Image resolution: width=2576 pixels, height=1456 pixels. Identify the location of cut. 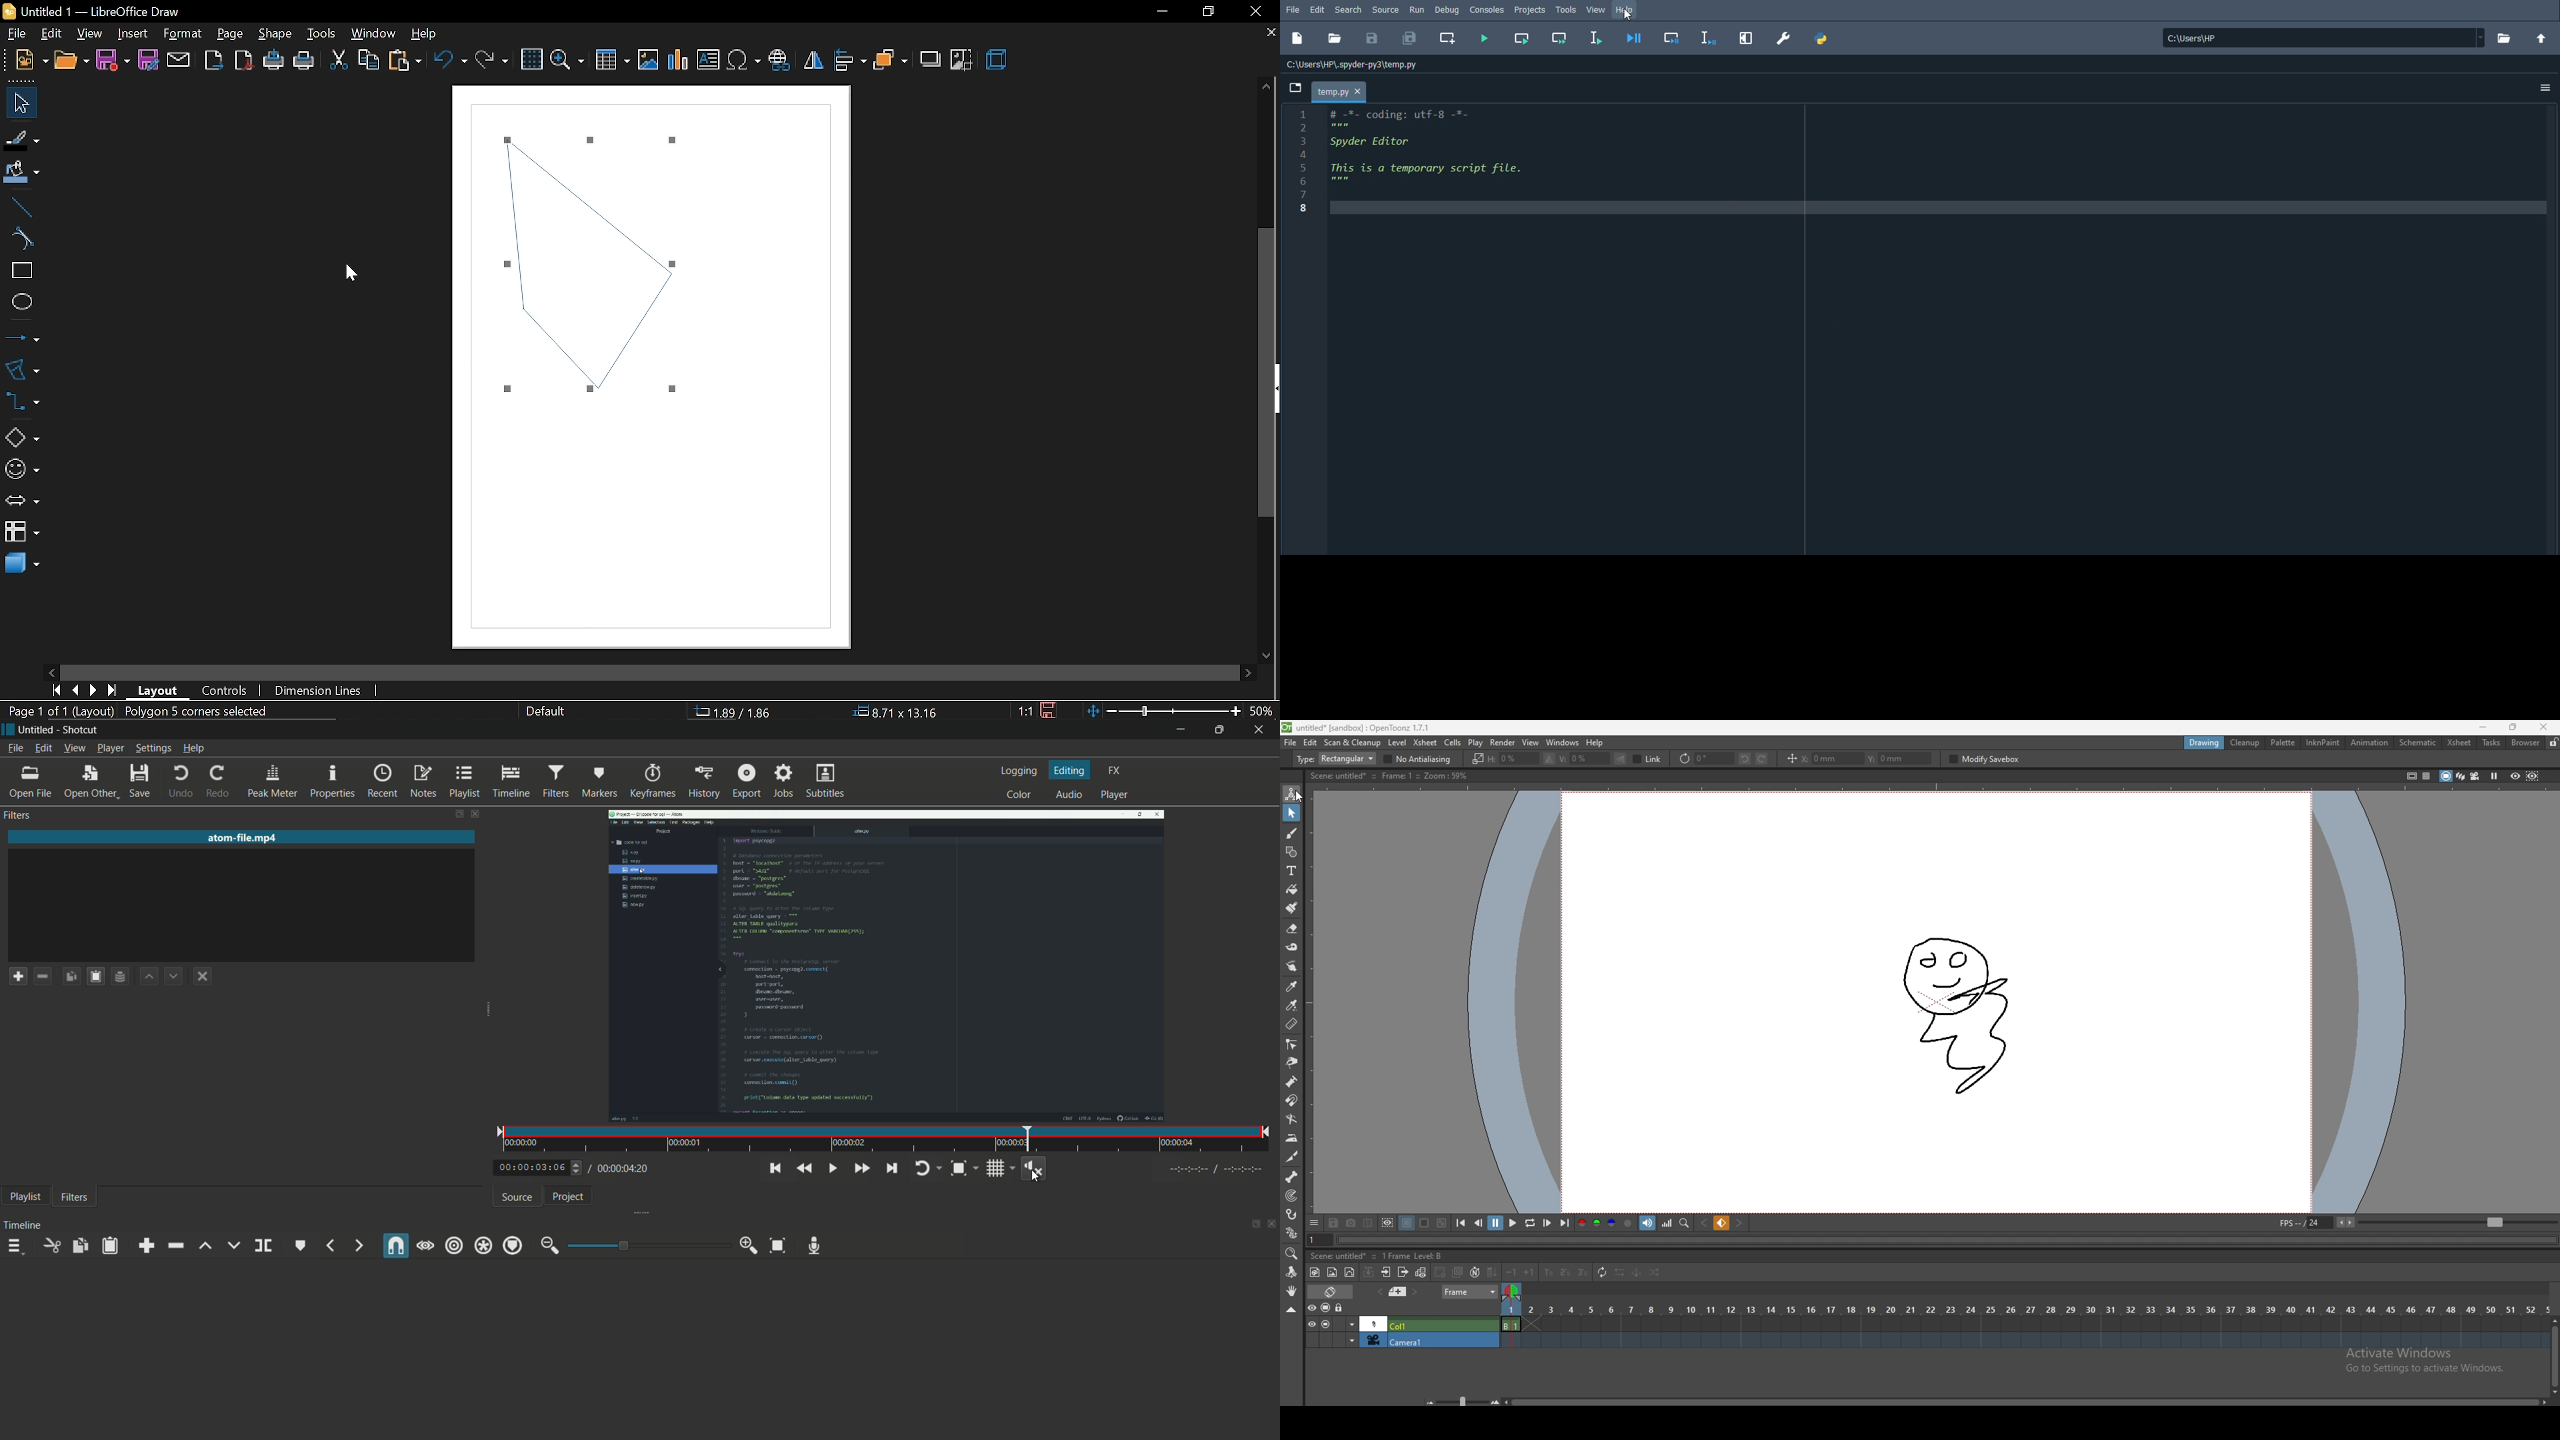
(49, 1246).